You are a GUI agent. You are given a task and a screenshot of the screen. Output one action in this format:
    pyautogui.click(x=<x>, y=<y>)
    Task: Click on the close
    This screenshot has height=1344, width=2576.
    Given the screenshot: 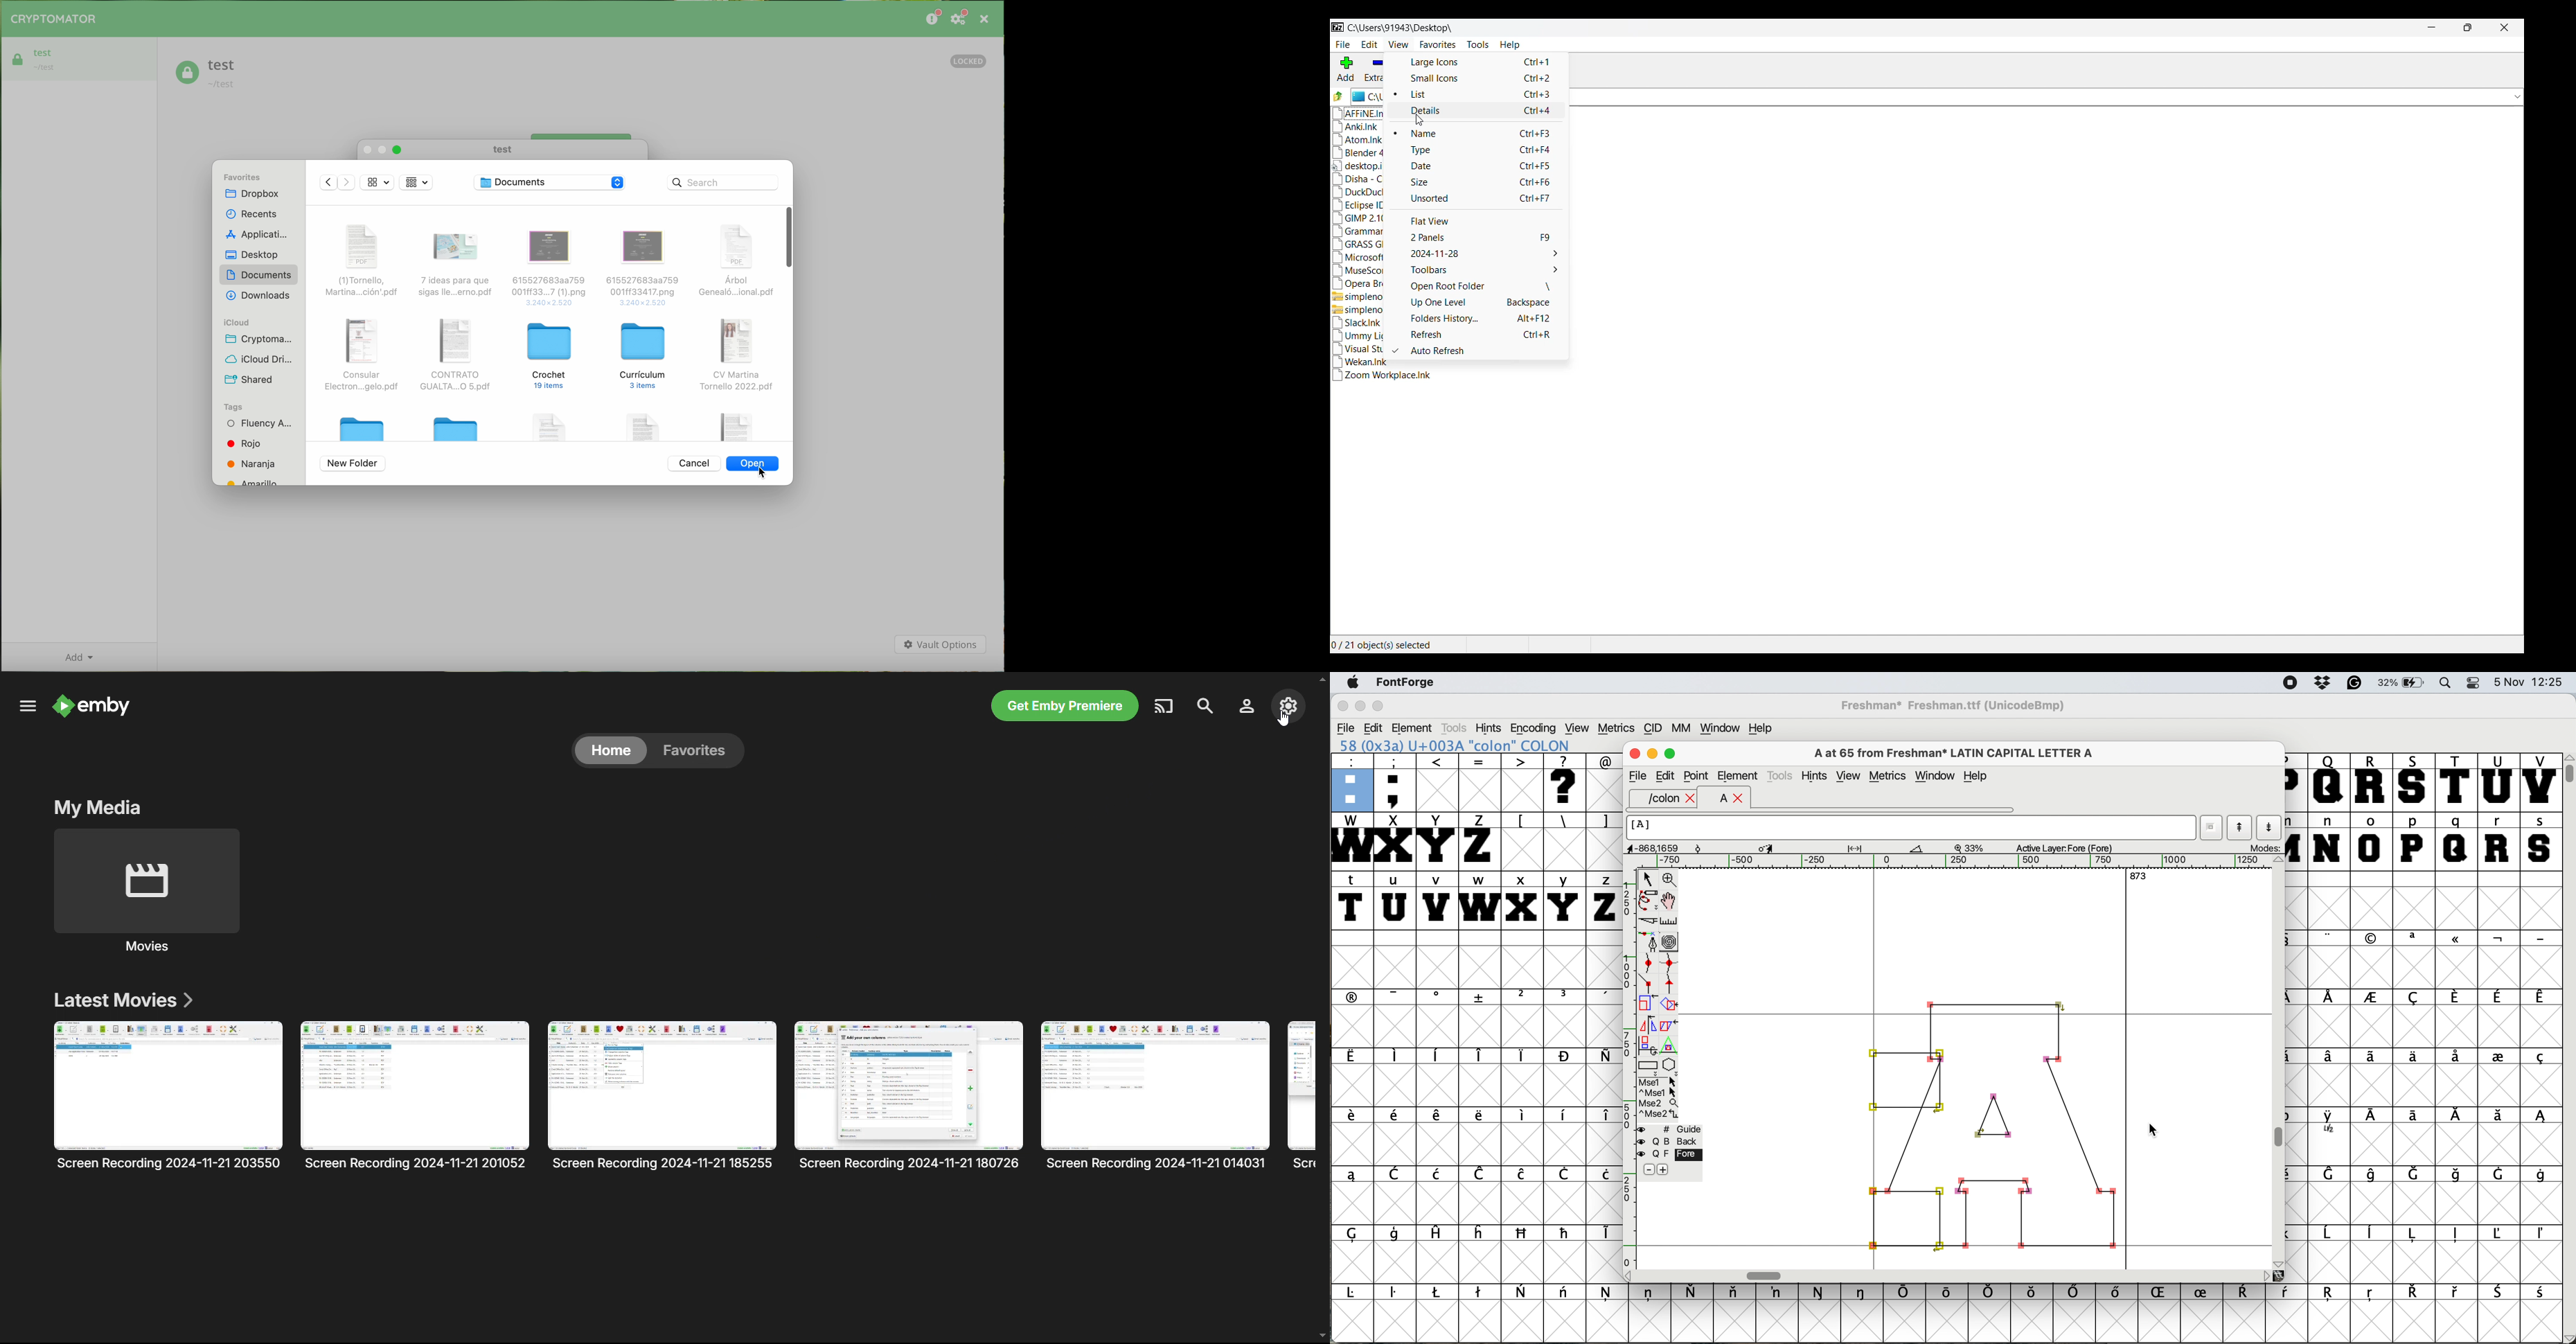 What is the action you would take?
    pyautogui.click(x=1341, y=707)
    